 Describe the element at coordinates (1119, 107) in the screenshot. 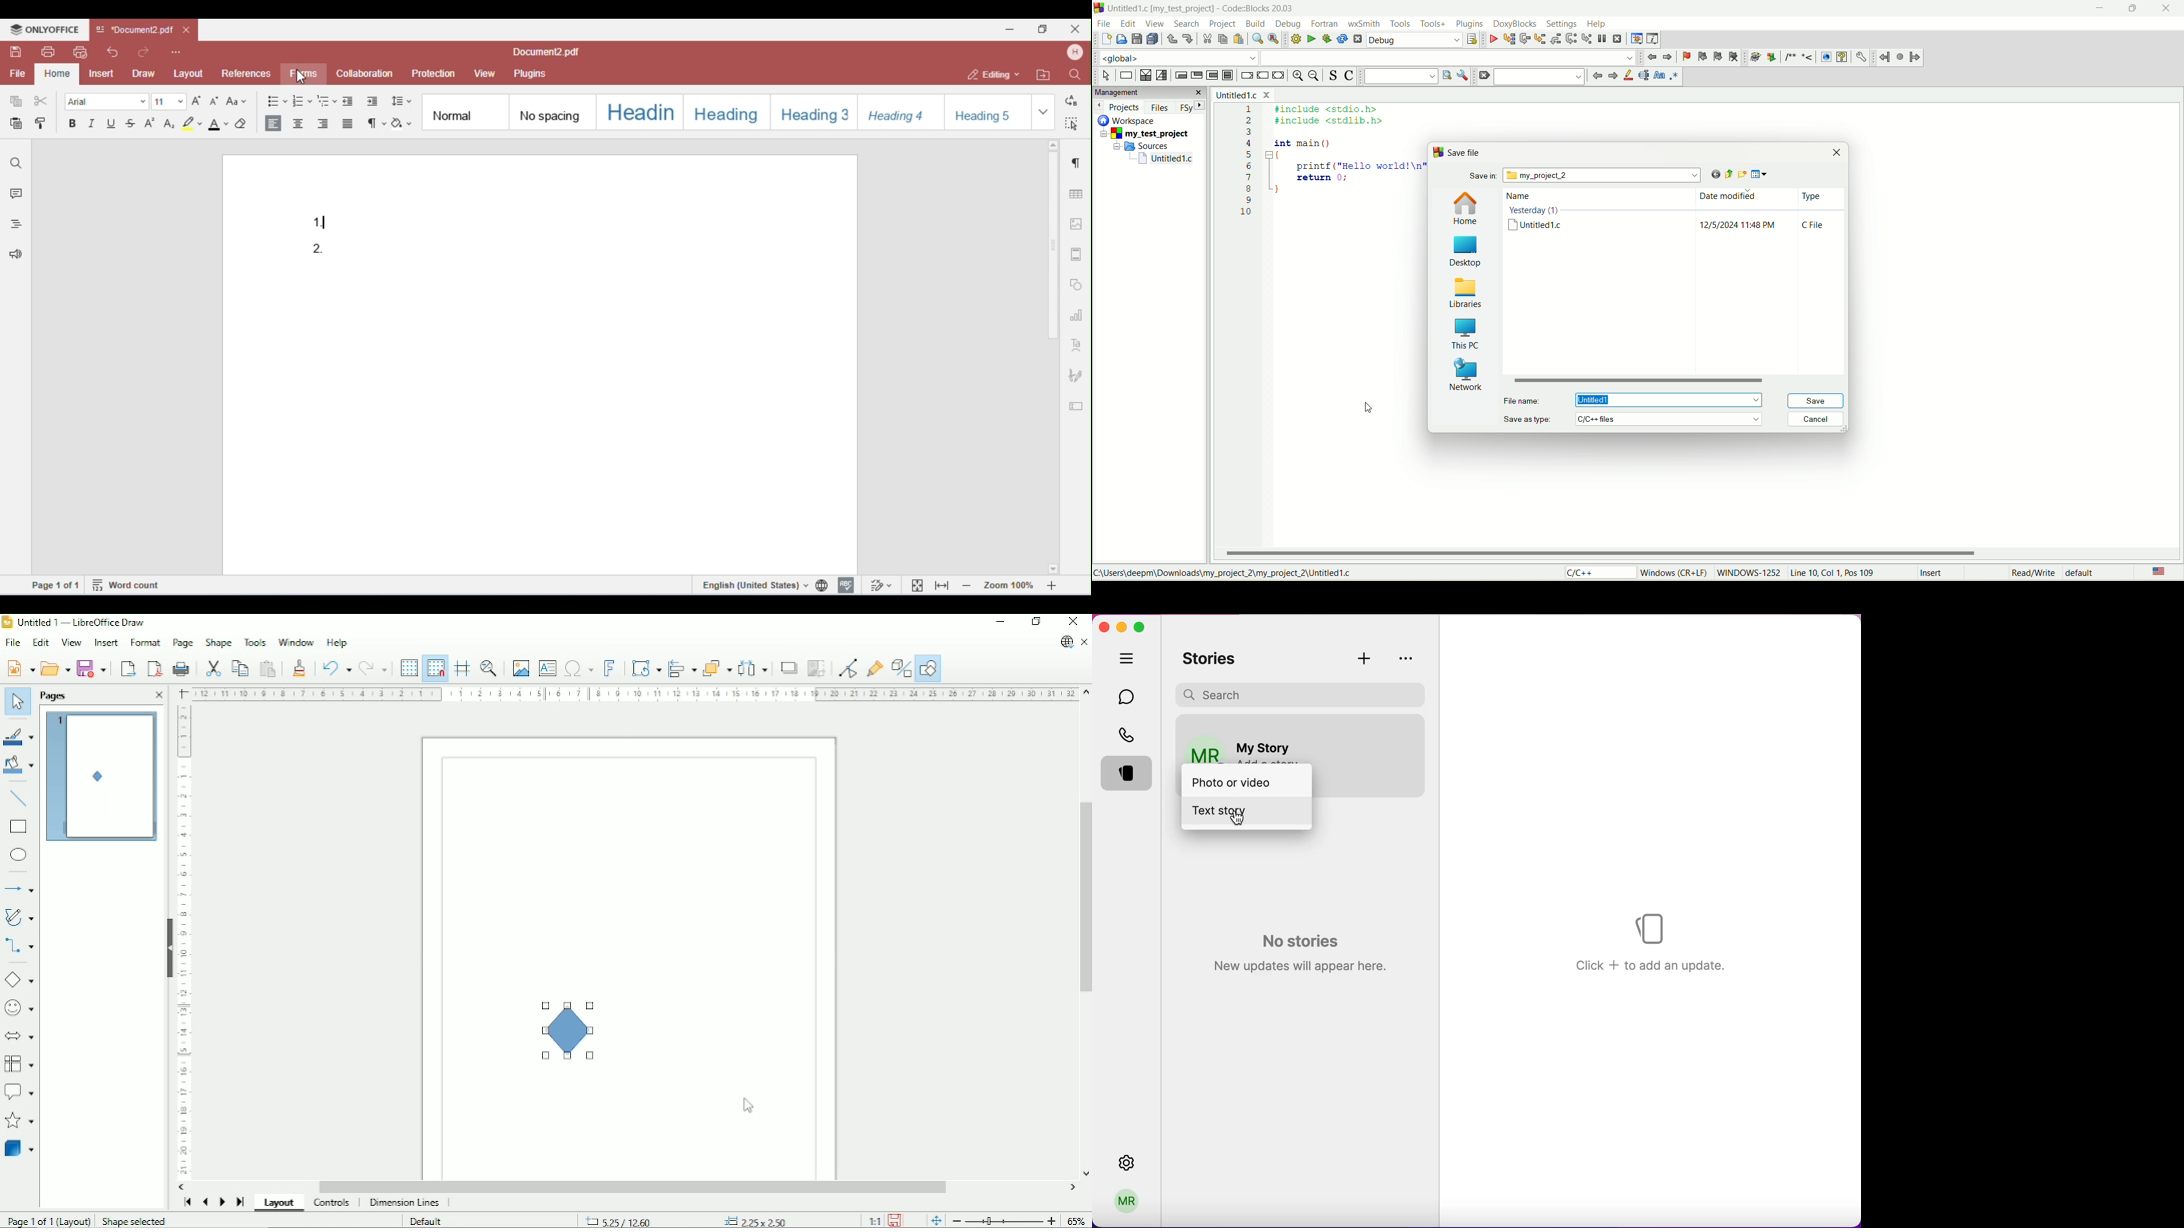

I see `projects` at that location.